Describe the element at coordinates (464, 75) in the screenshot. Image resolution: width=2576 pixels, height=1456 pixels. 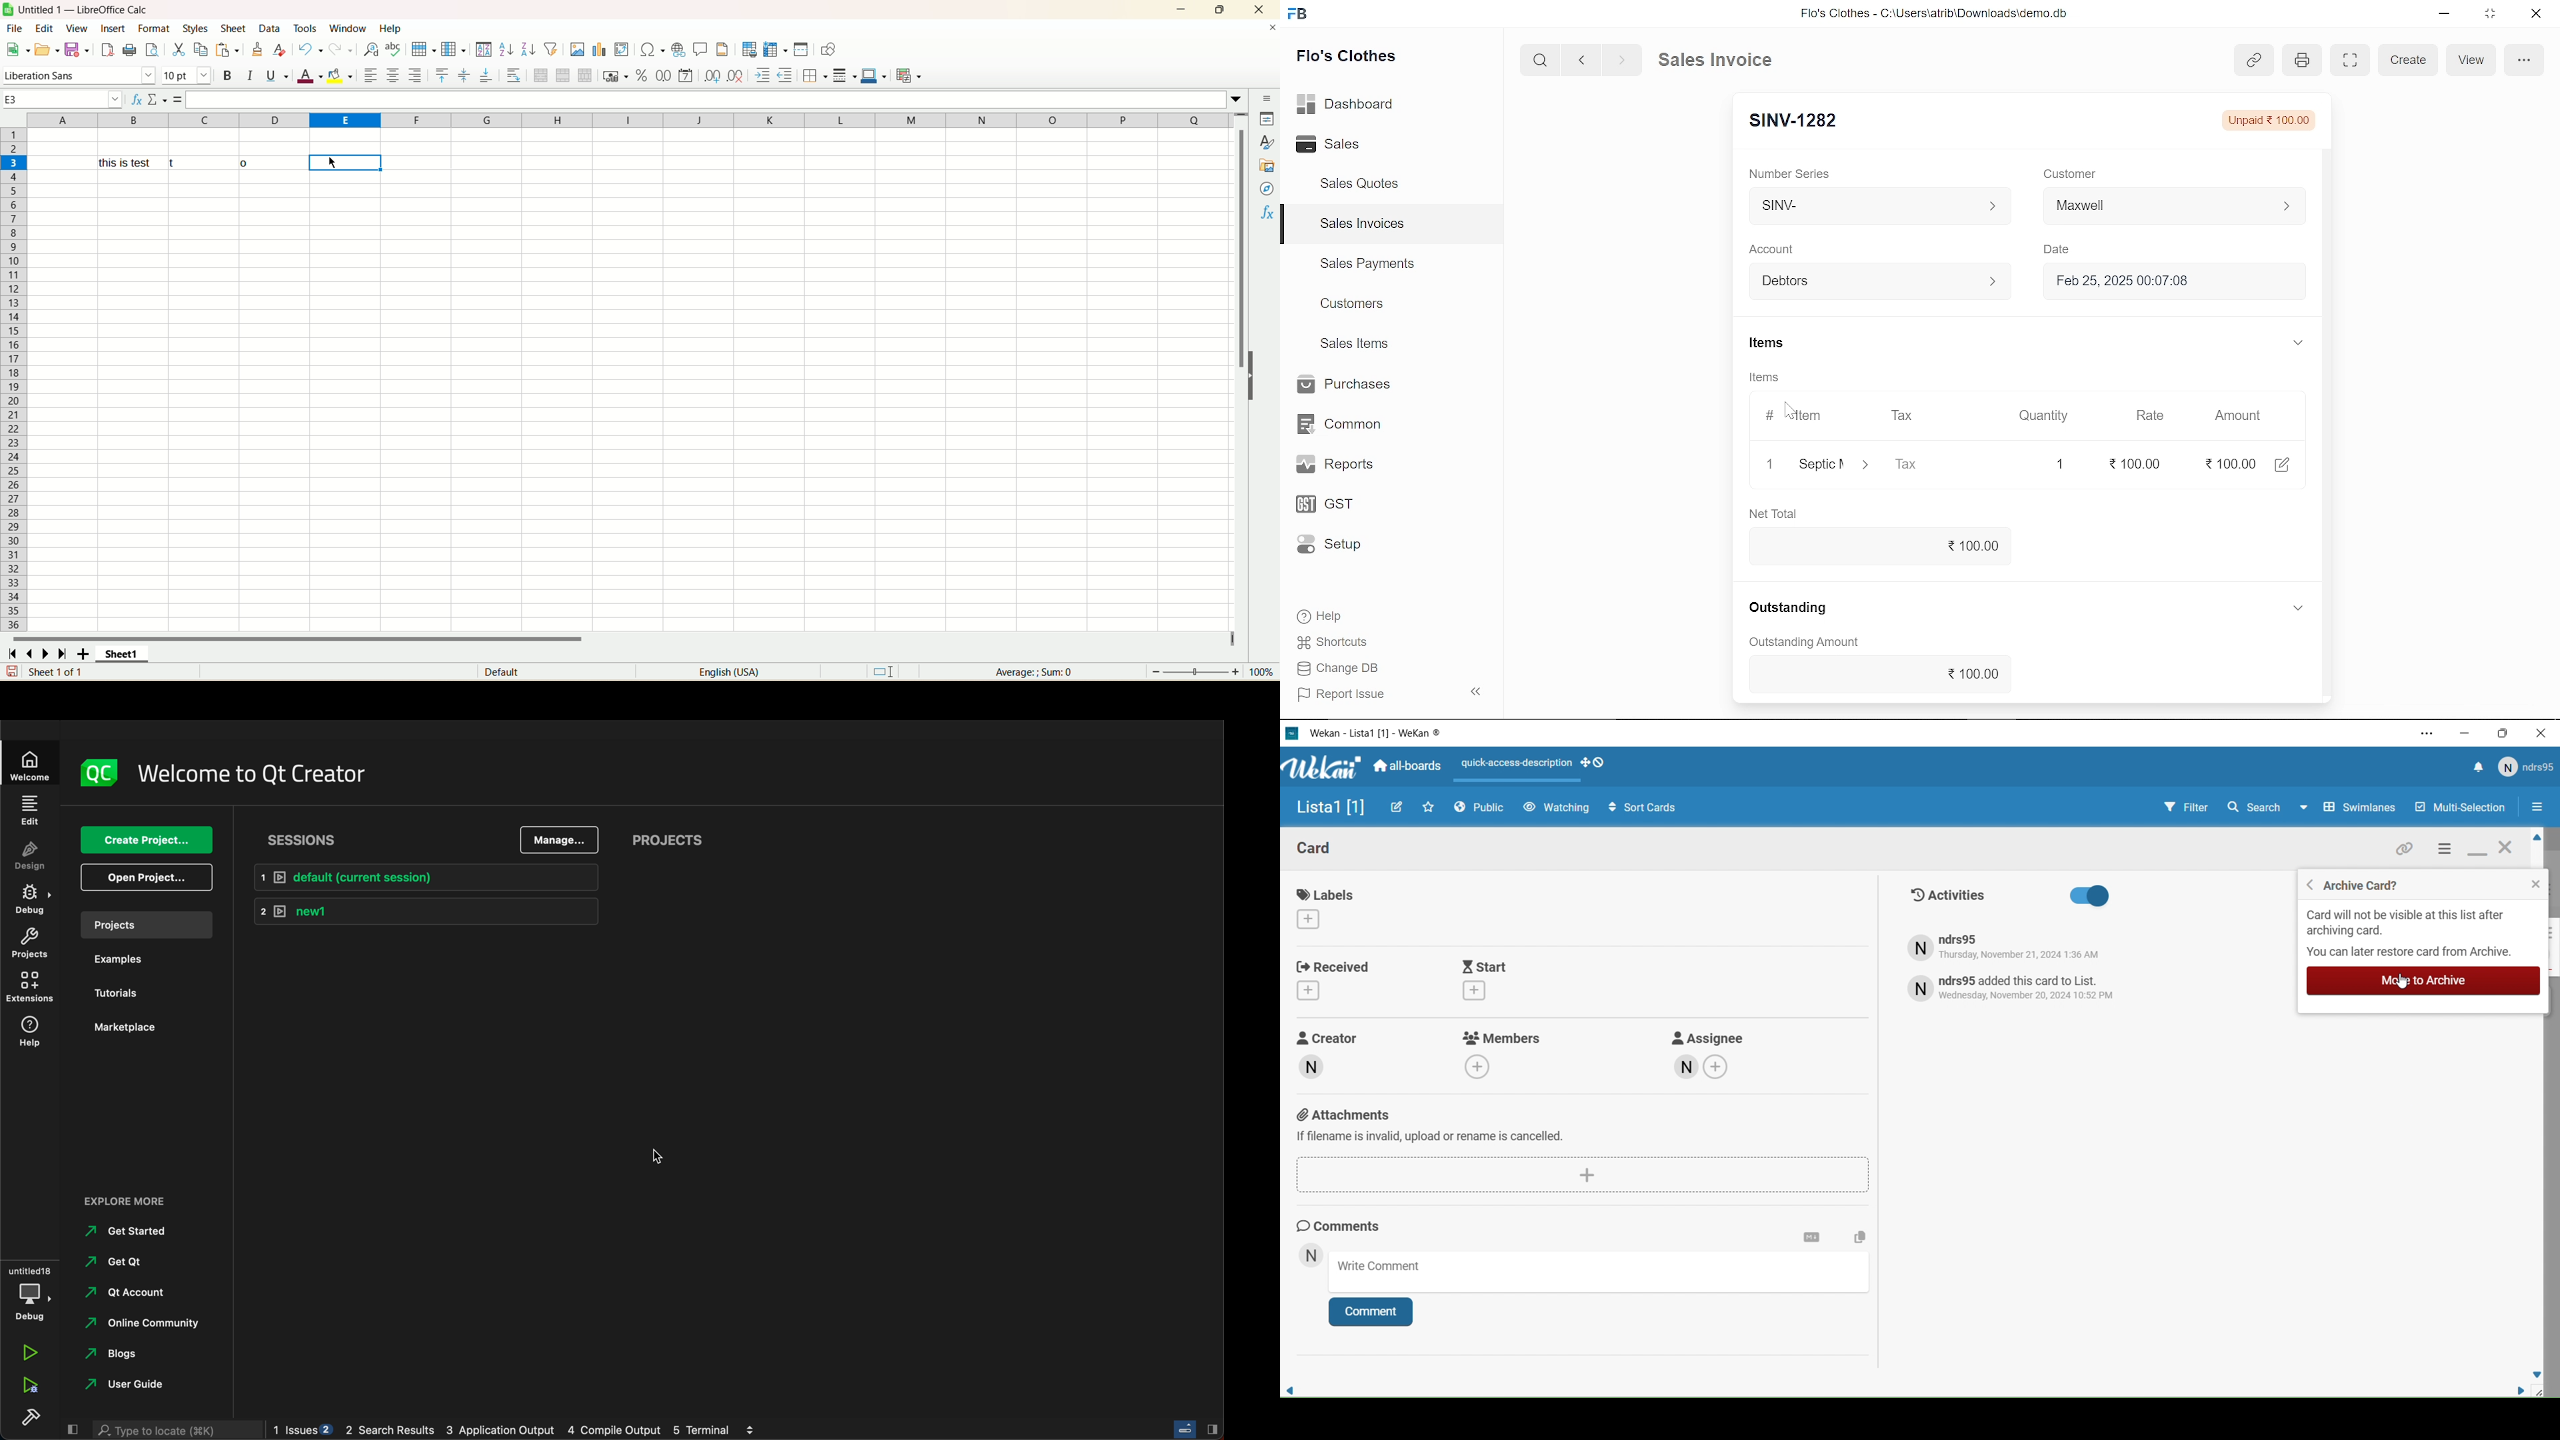
I see `align center` at that location.